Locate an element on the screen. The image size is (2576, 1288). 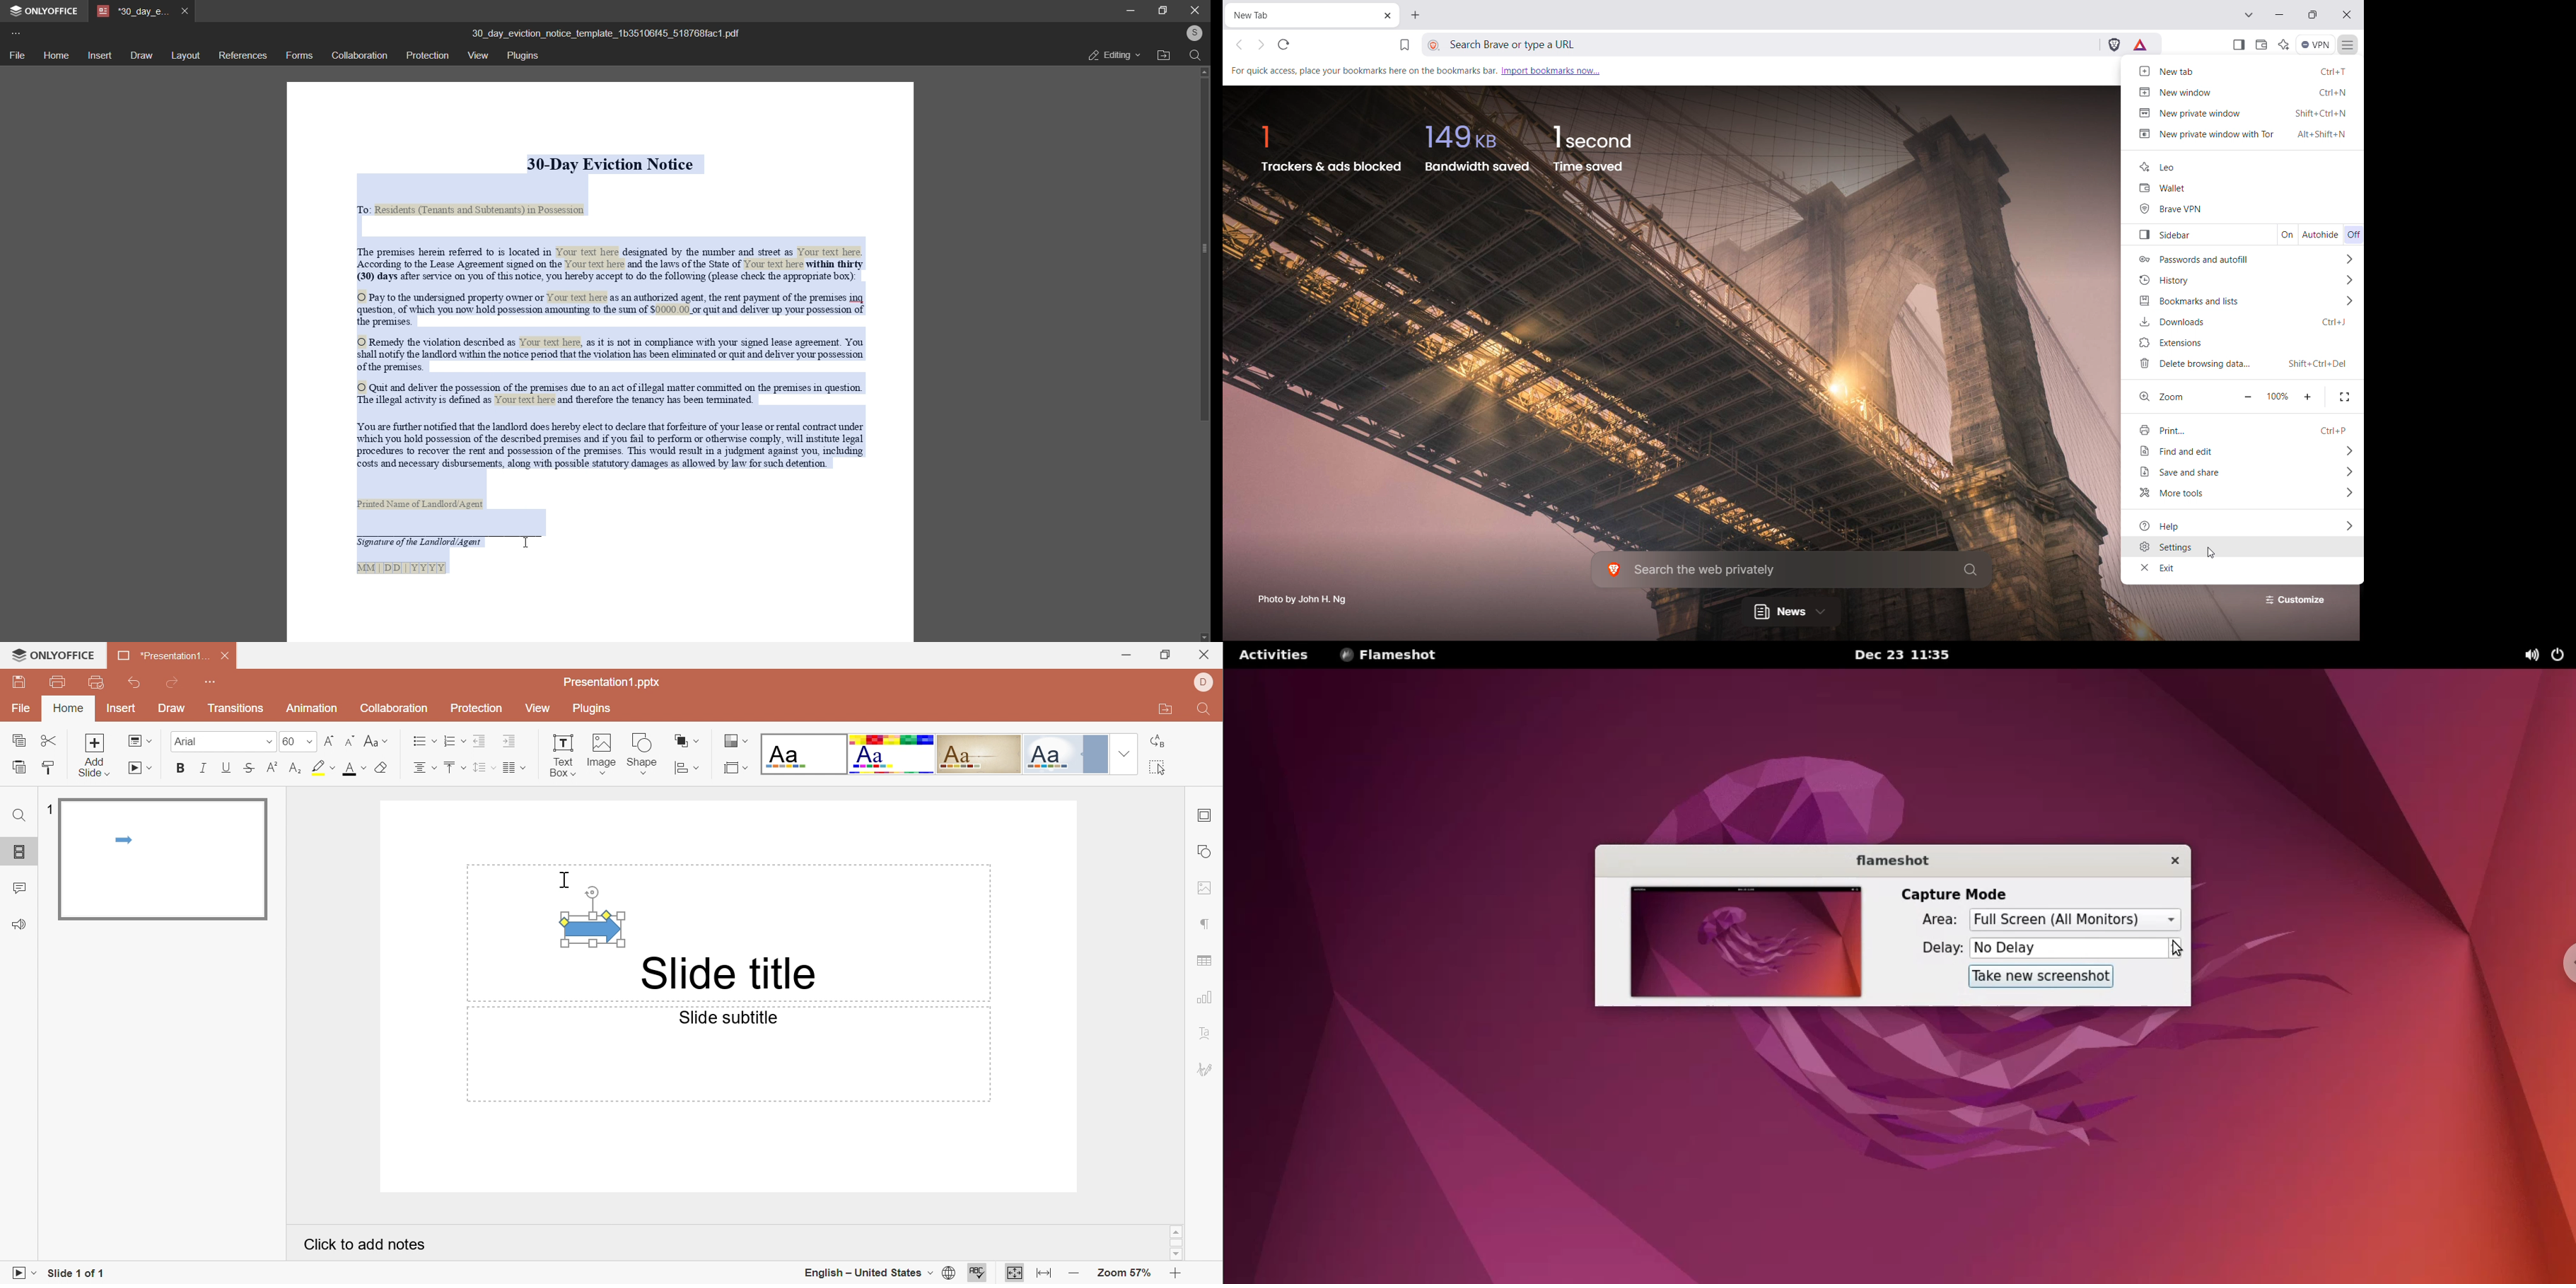
Text box is located at coordinates (562, 756).